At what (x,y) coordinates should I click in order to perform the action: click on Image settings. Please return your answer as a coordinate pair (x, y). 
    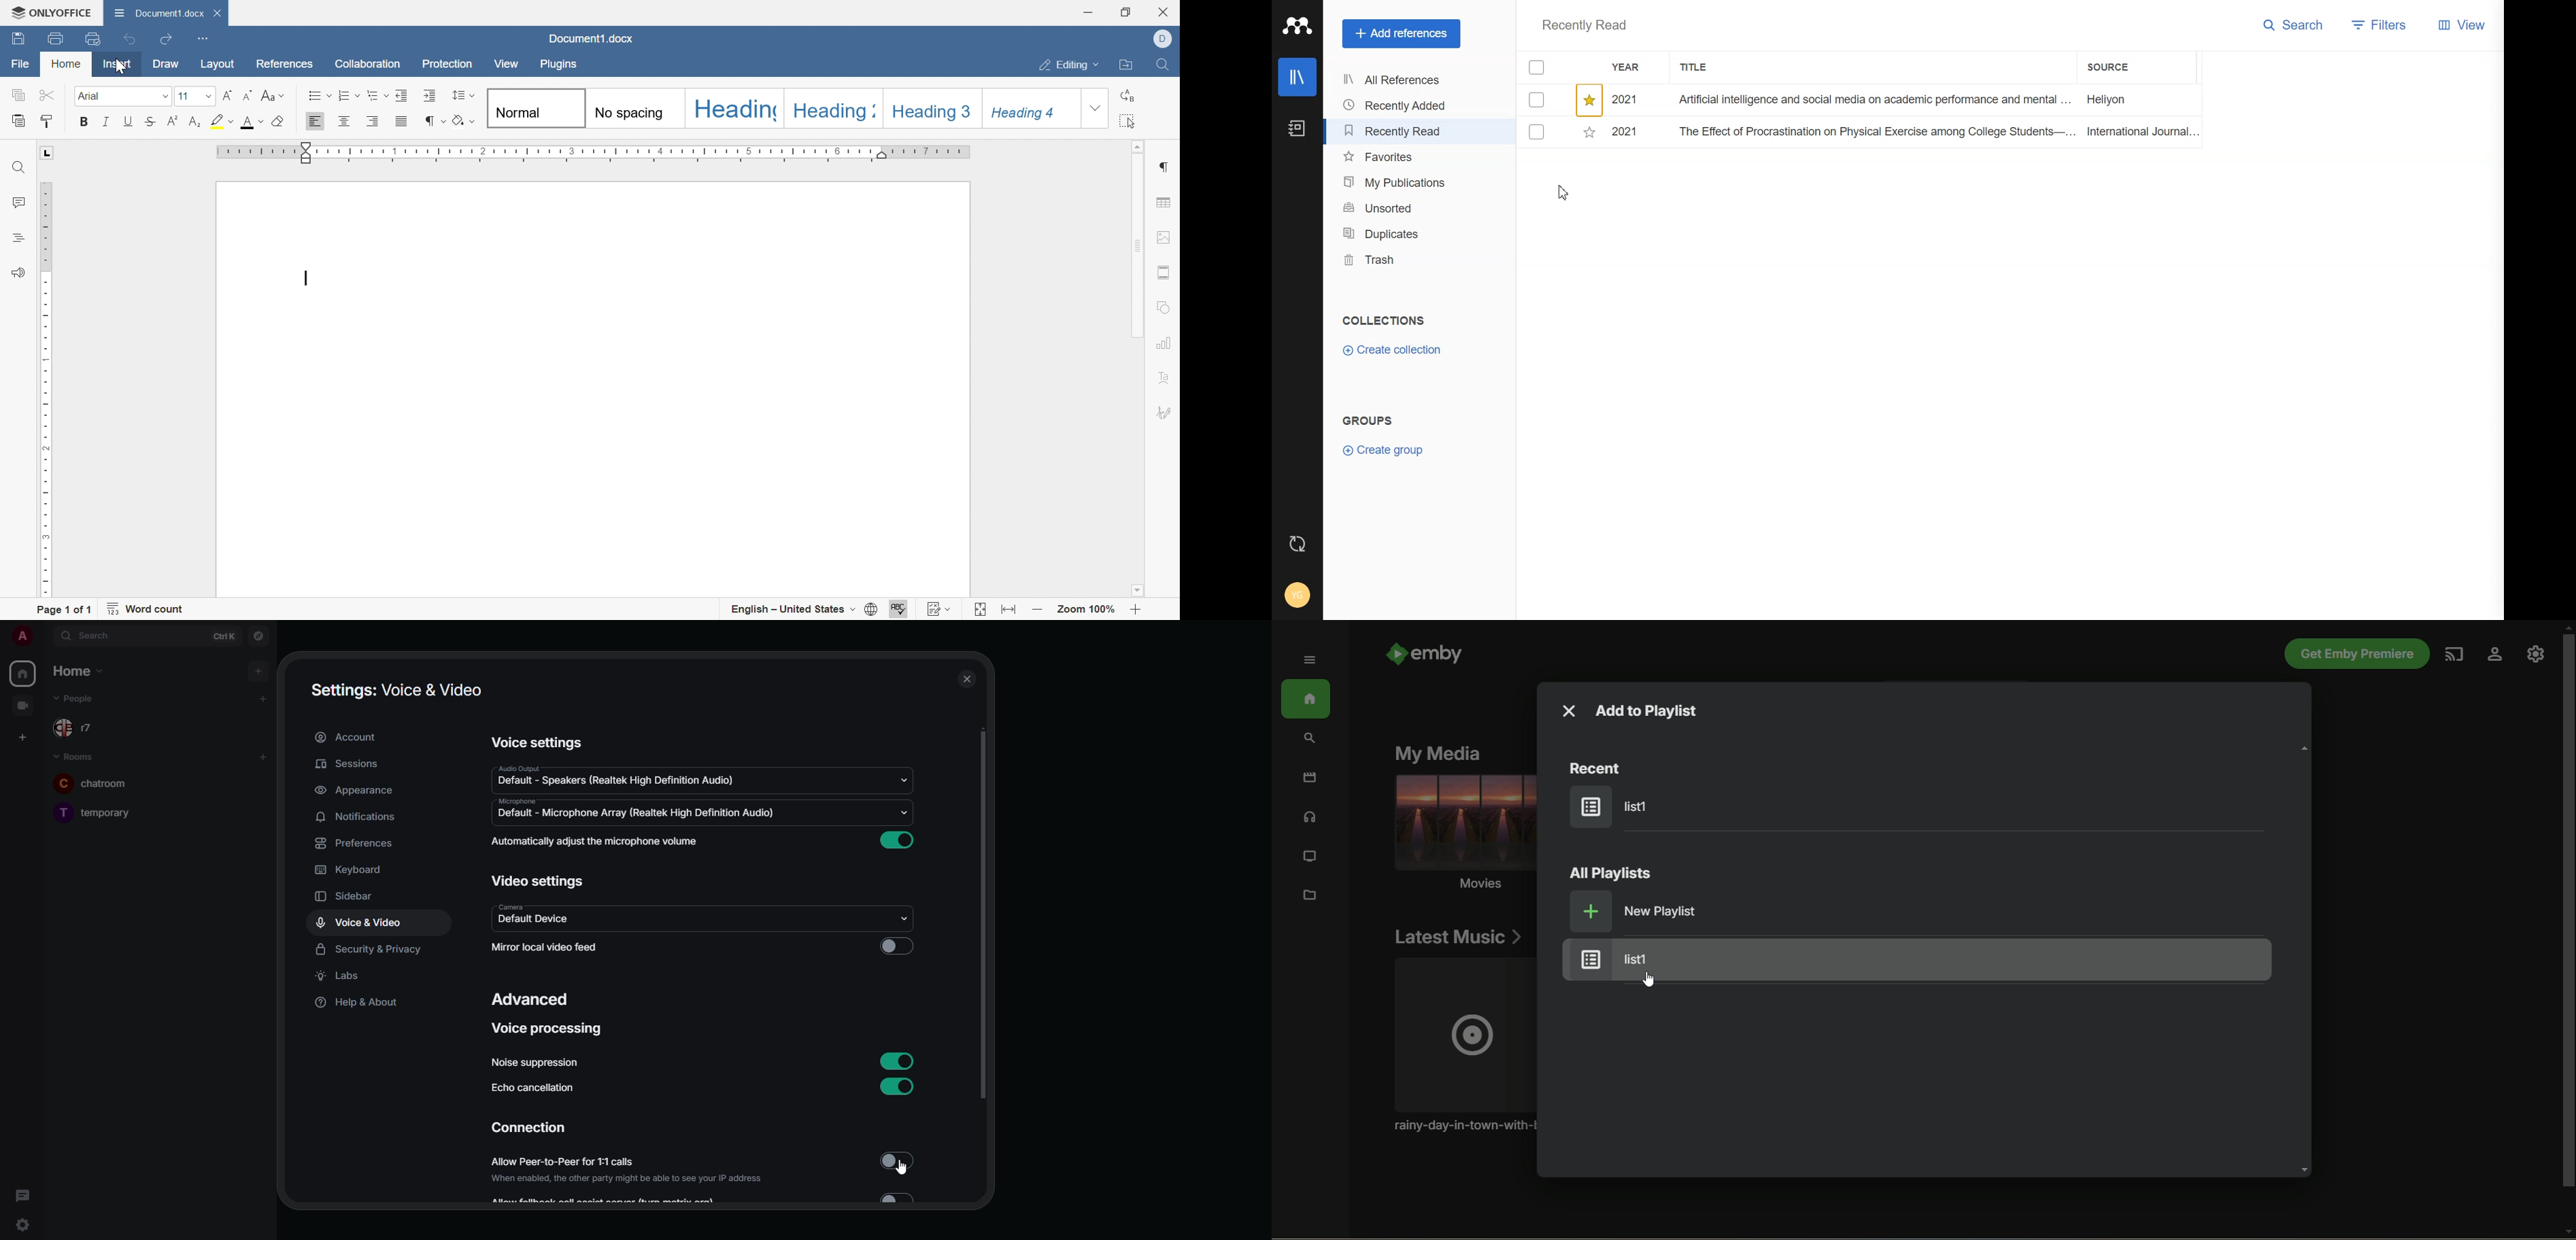
    Looking at the image, I should click on (1166, 238).